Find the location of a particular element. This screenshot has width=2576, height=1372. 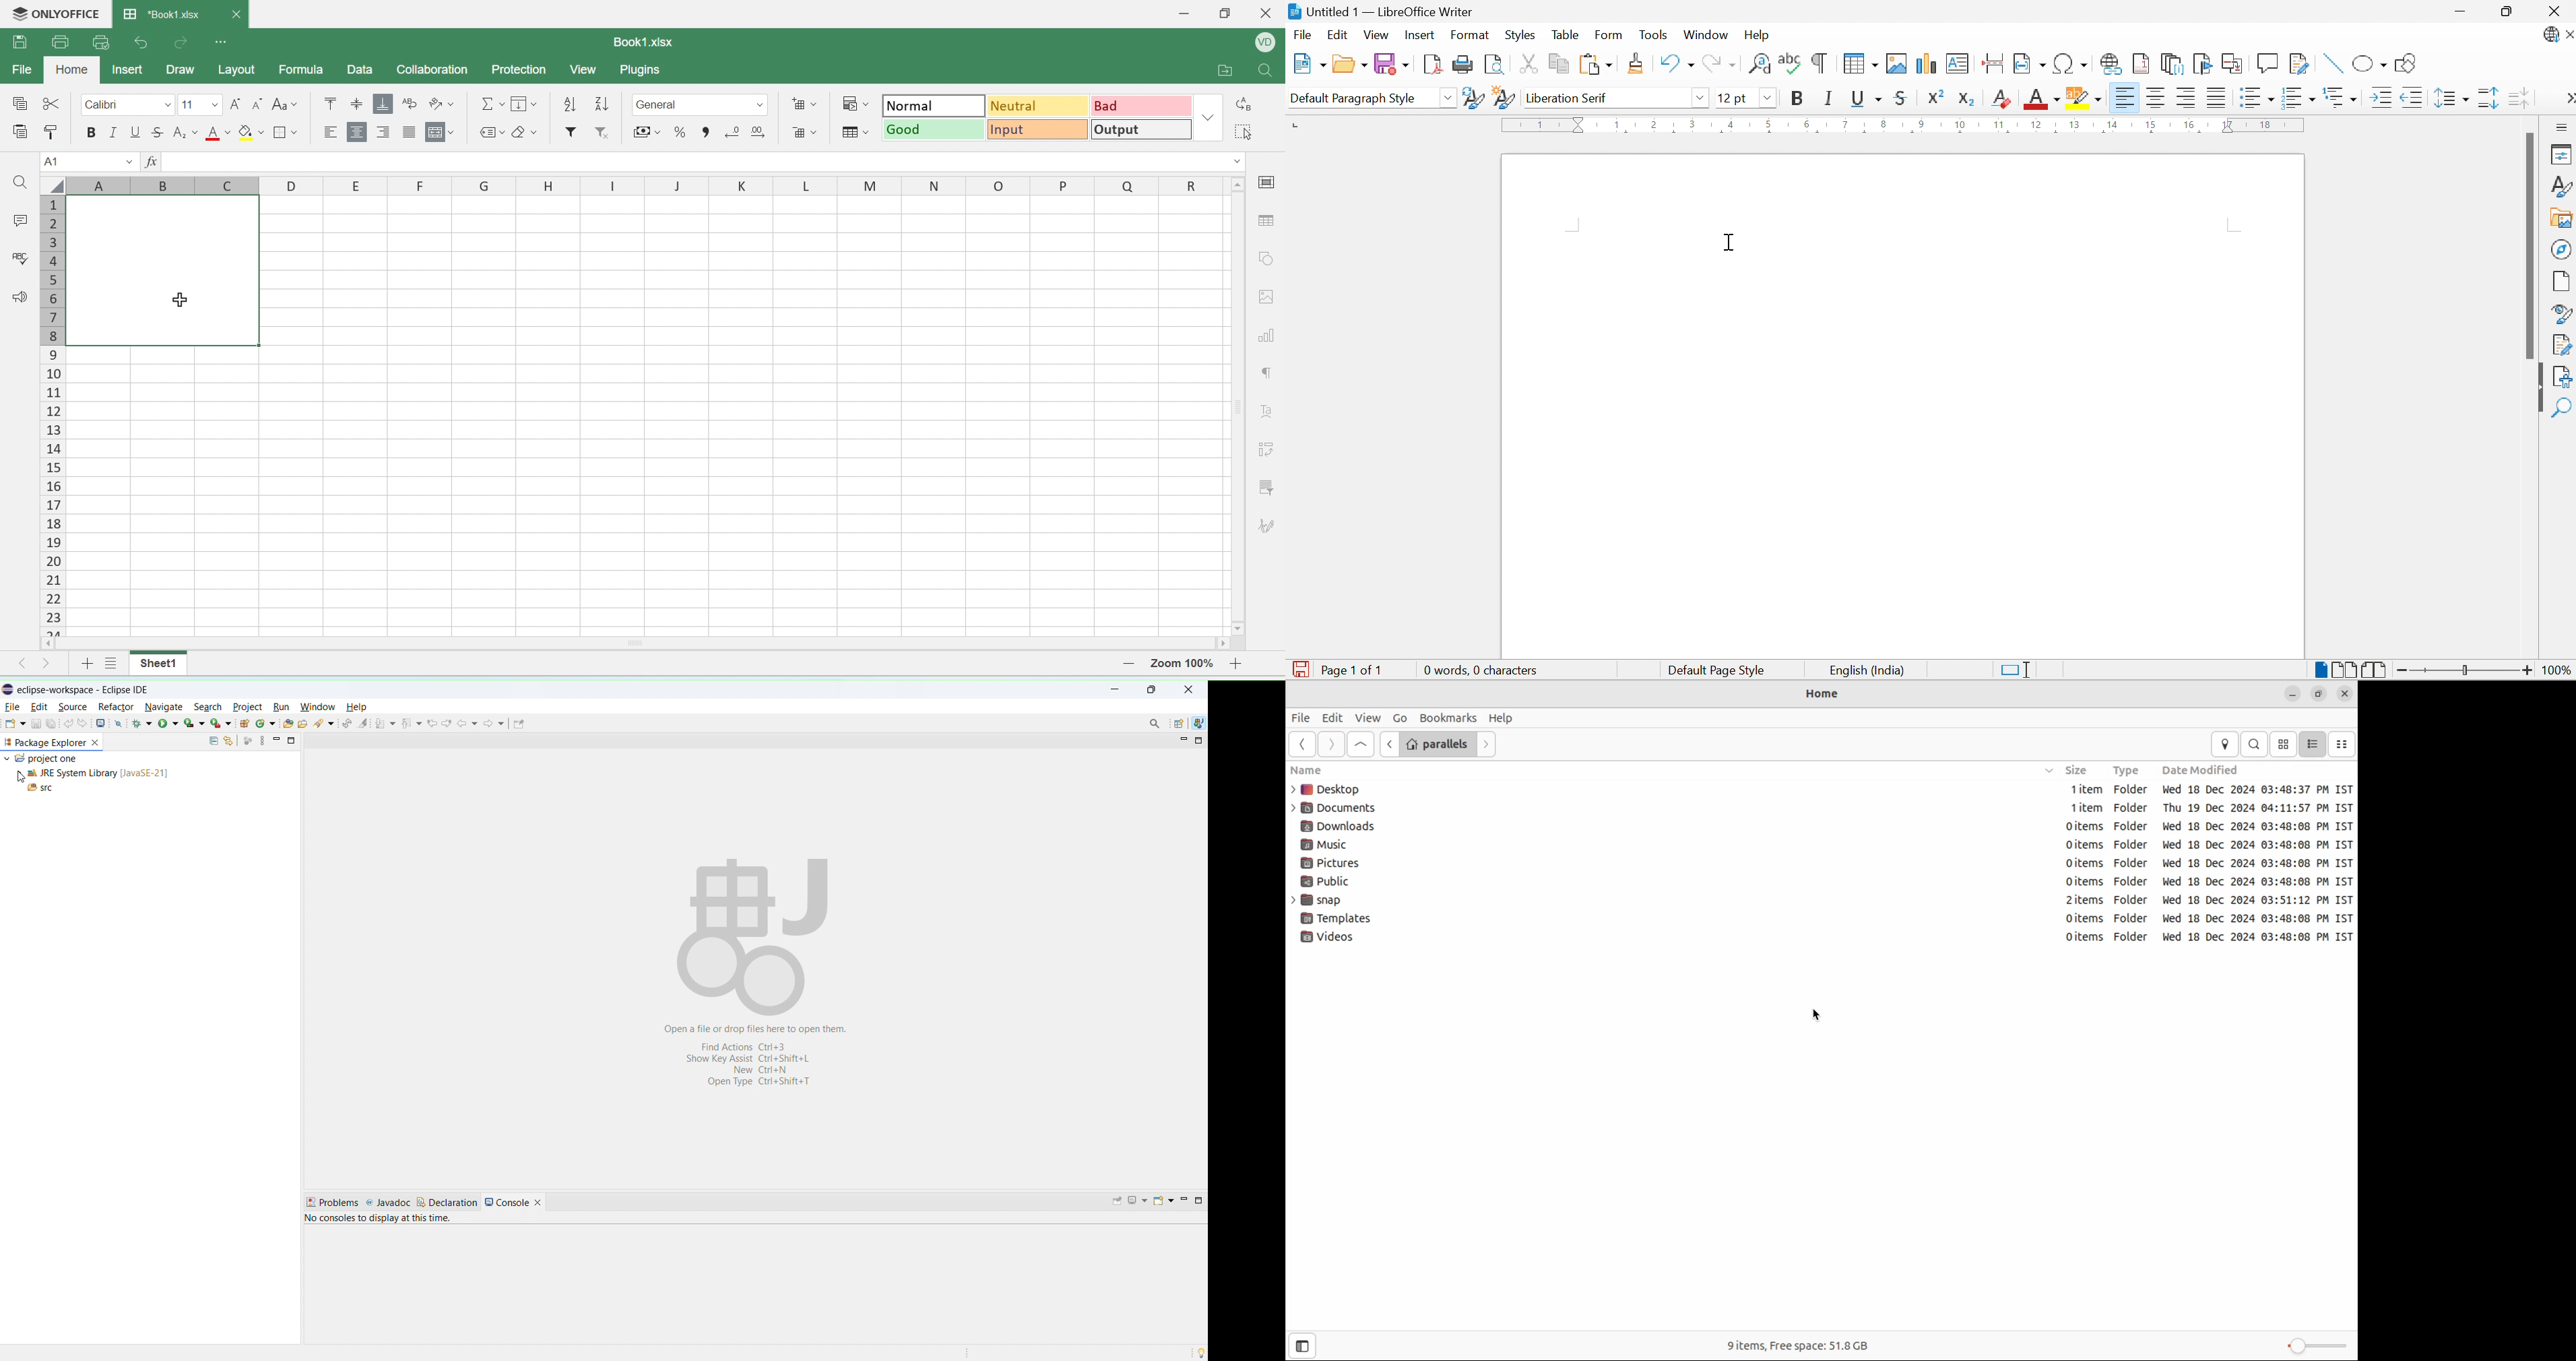

Update Selected Style is located at coordinates (1473, 98).